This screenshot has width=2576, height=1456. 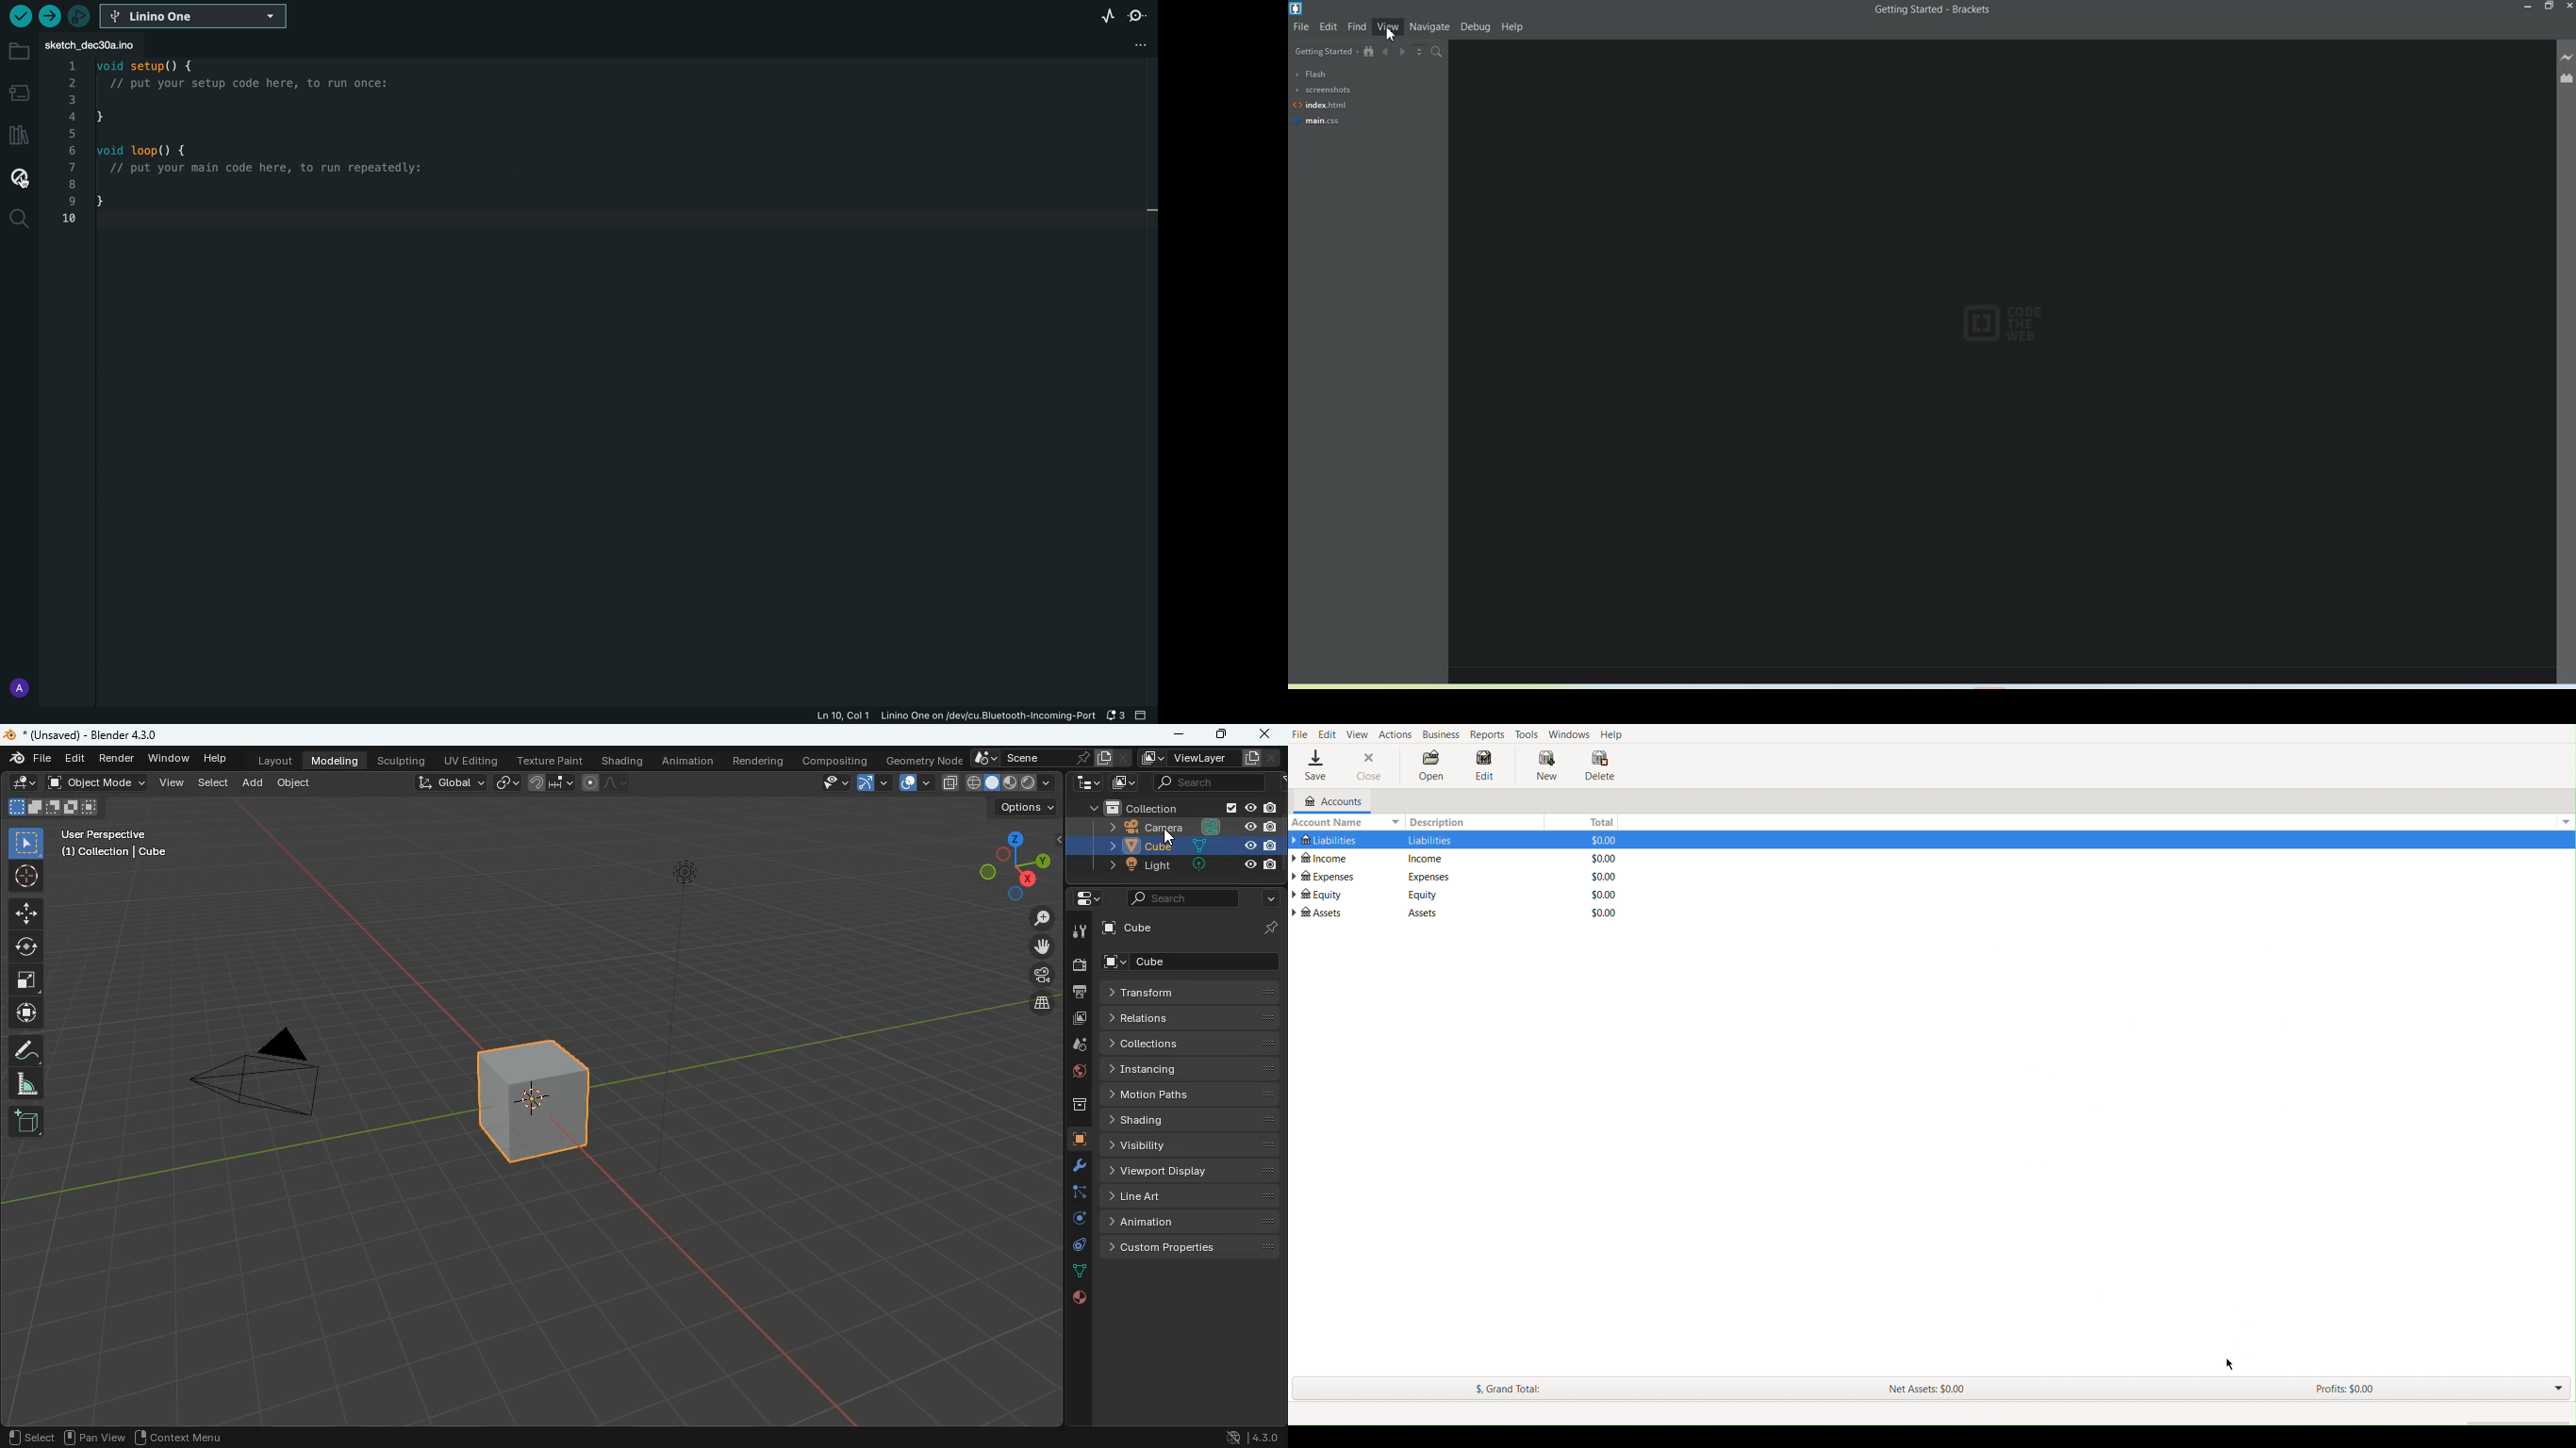 I want to click on modeling, so click(x=335, y=760).